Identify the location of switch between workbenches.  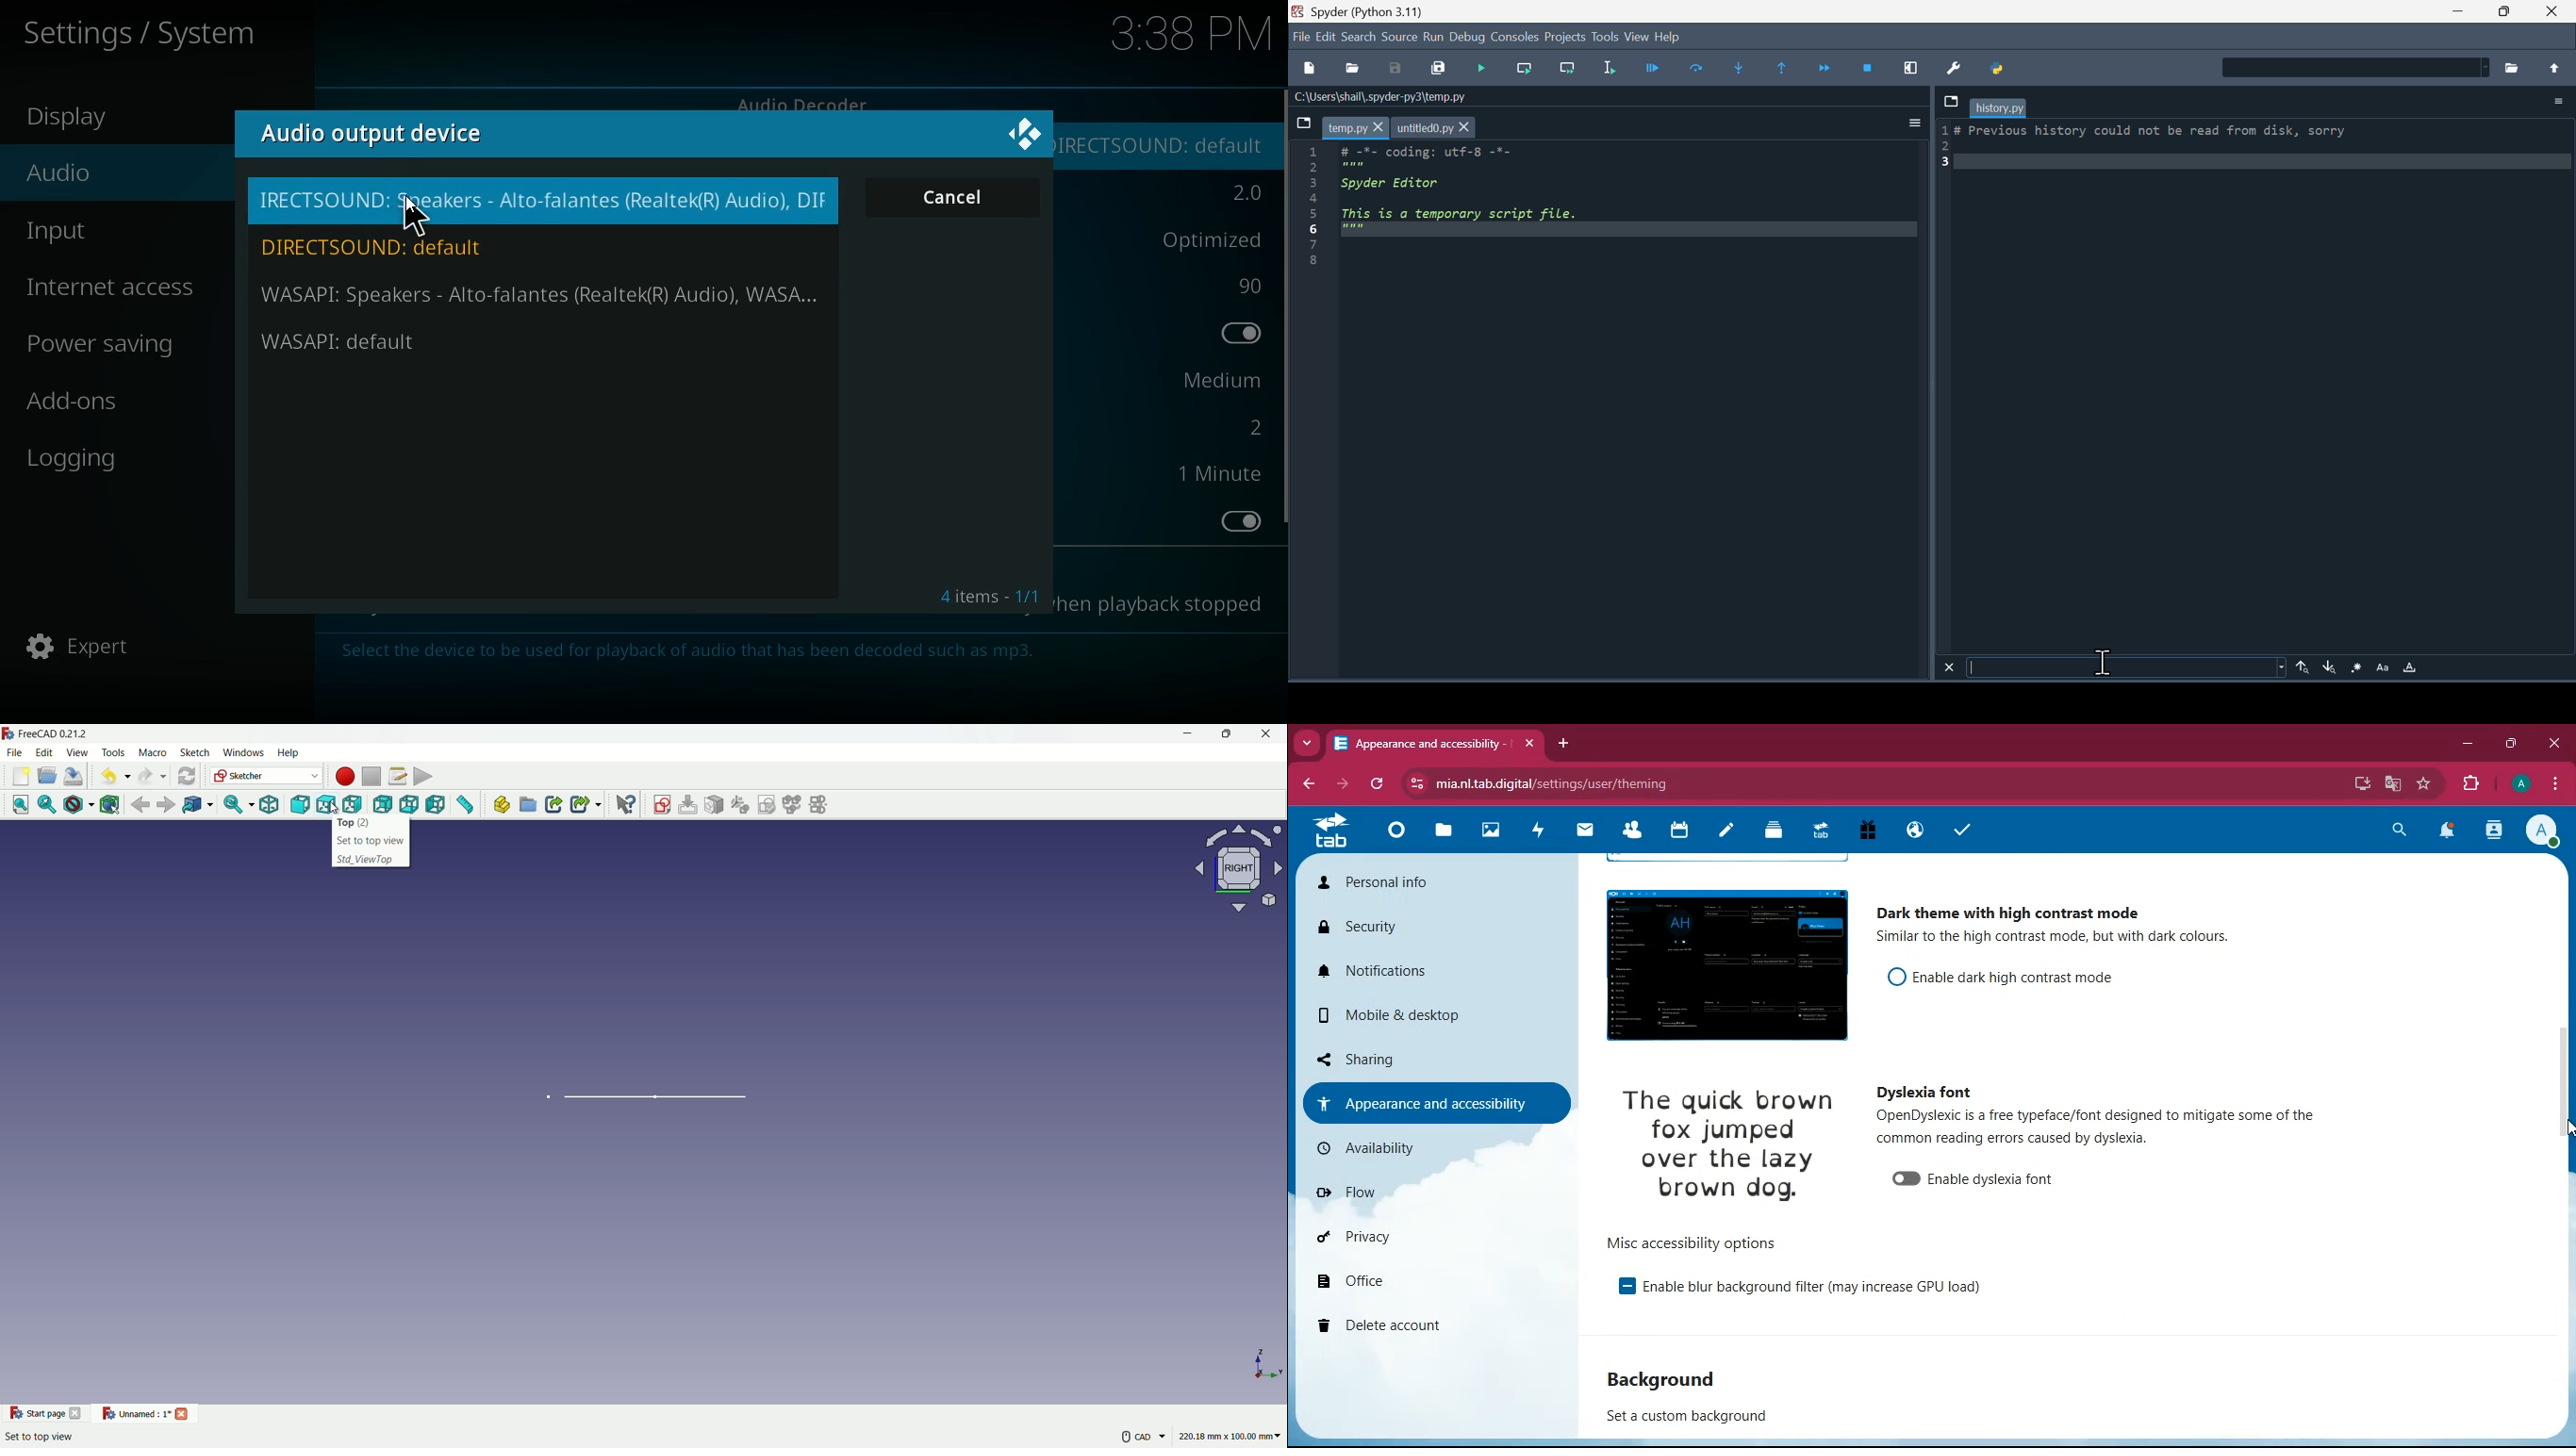
(266, 776).